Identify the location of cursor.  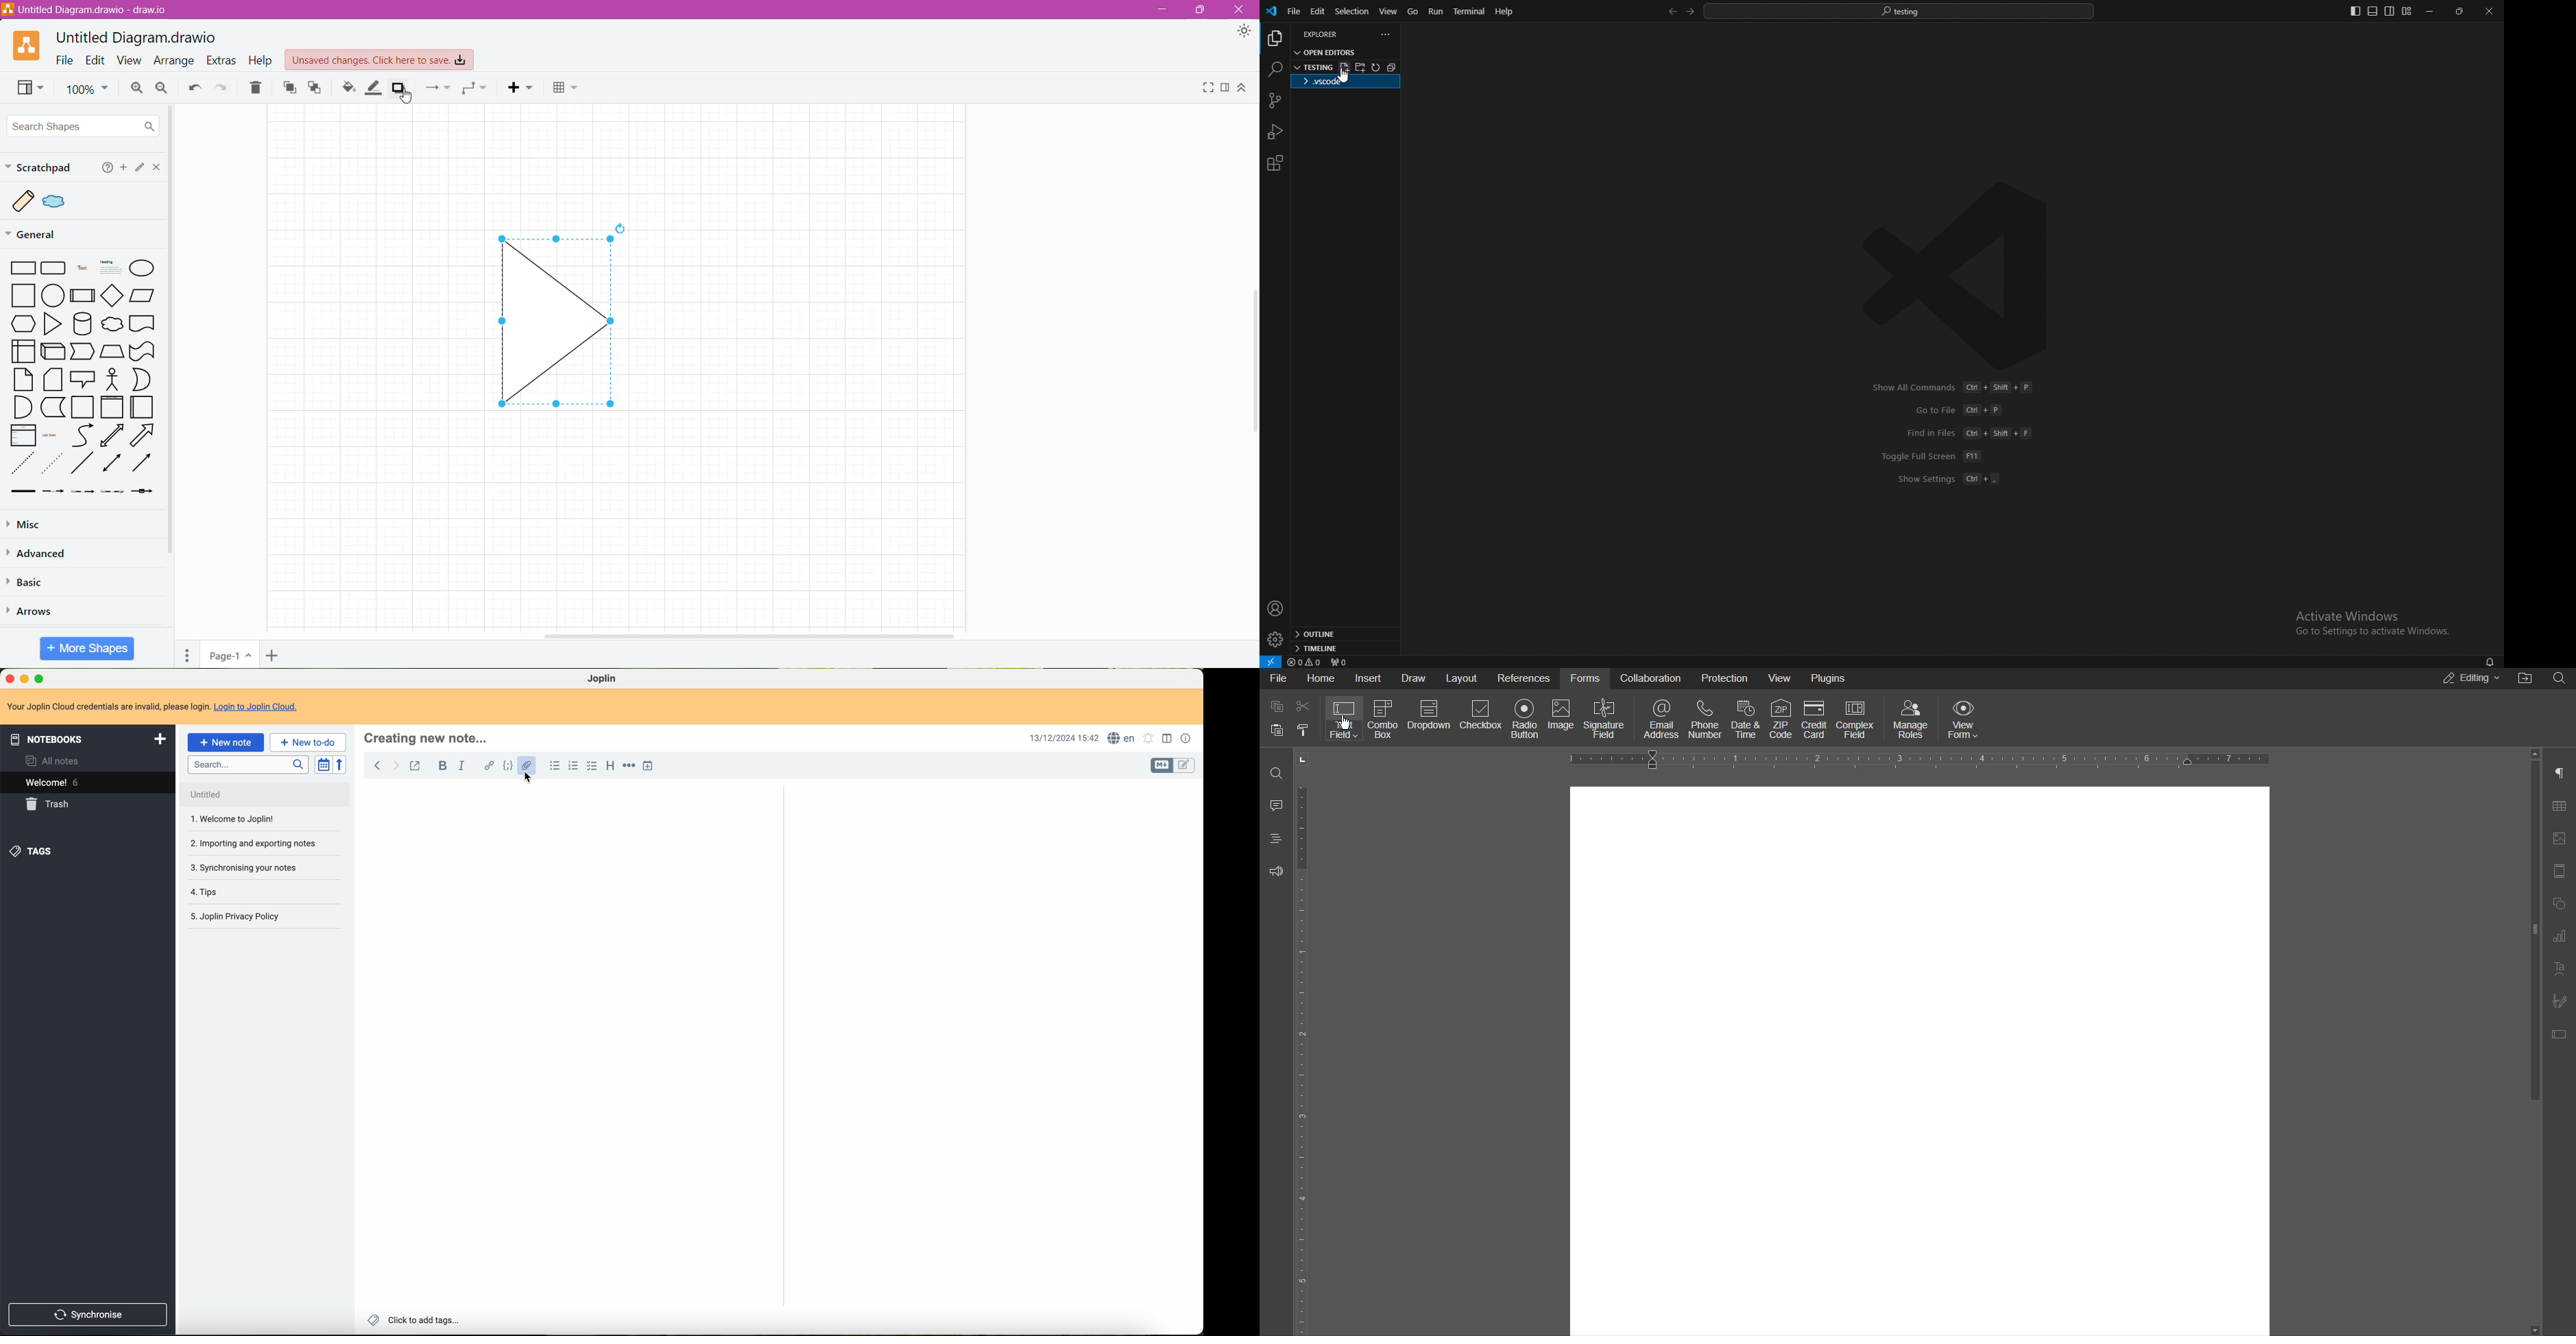
(1343, 76).